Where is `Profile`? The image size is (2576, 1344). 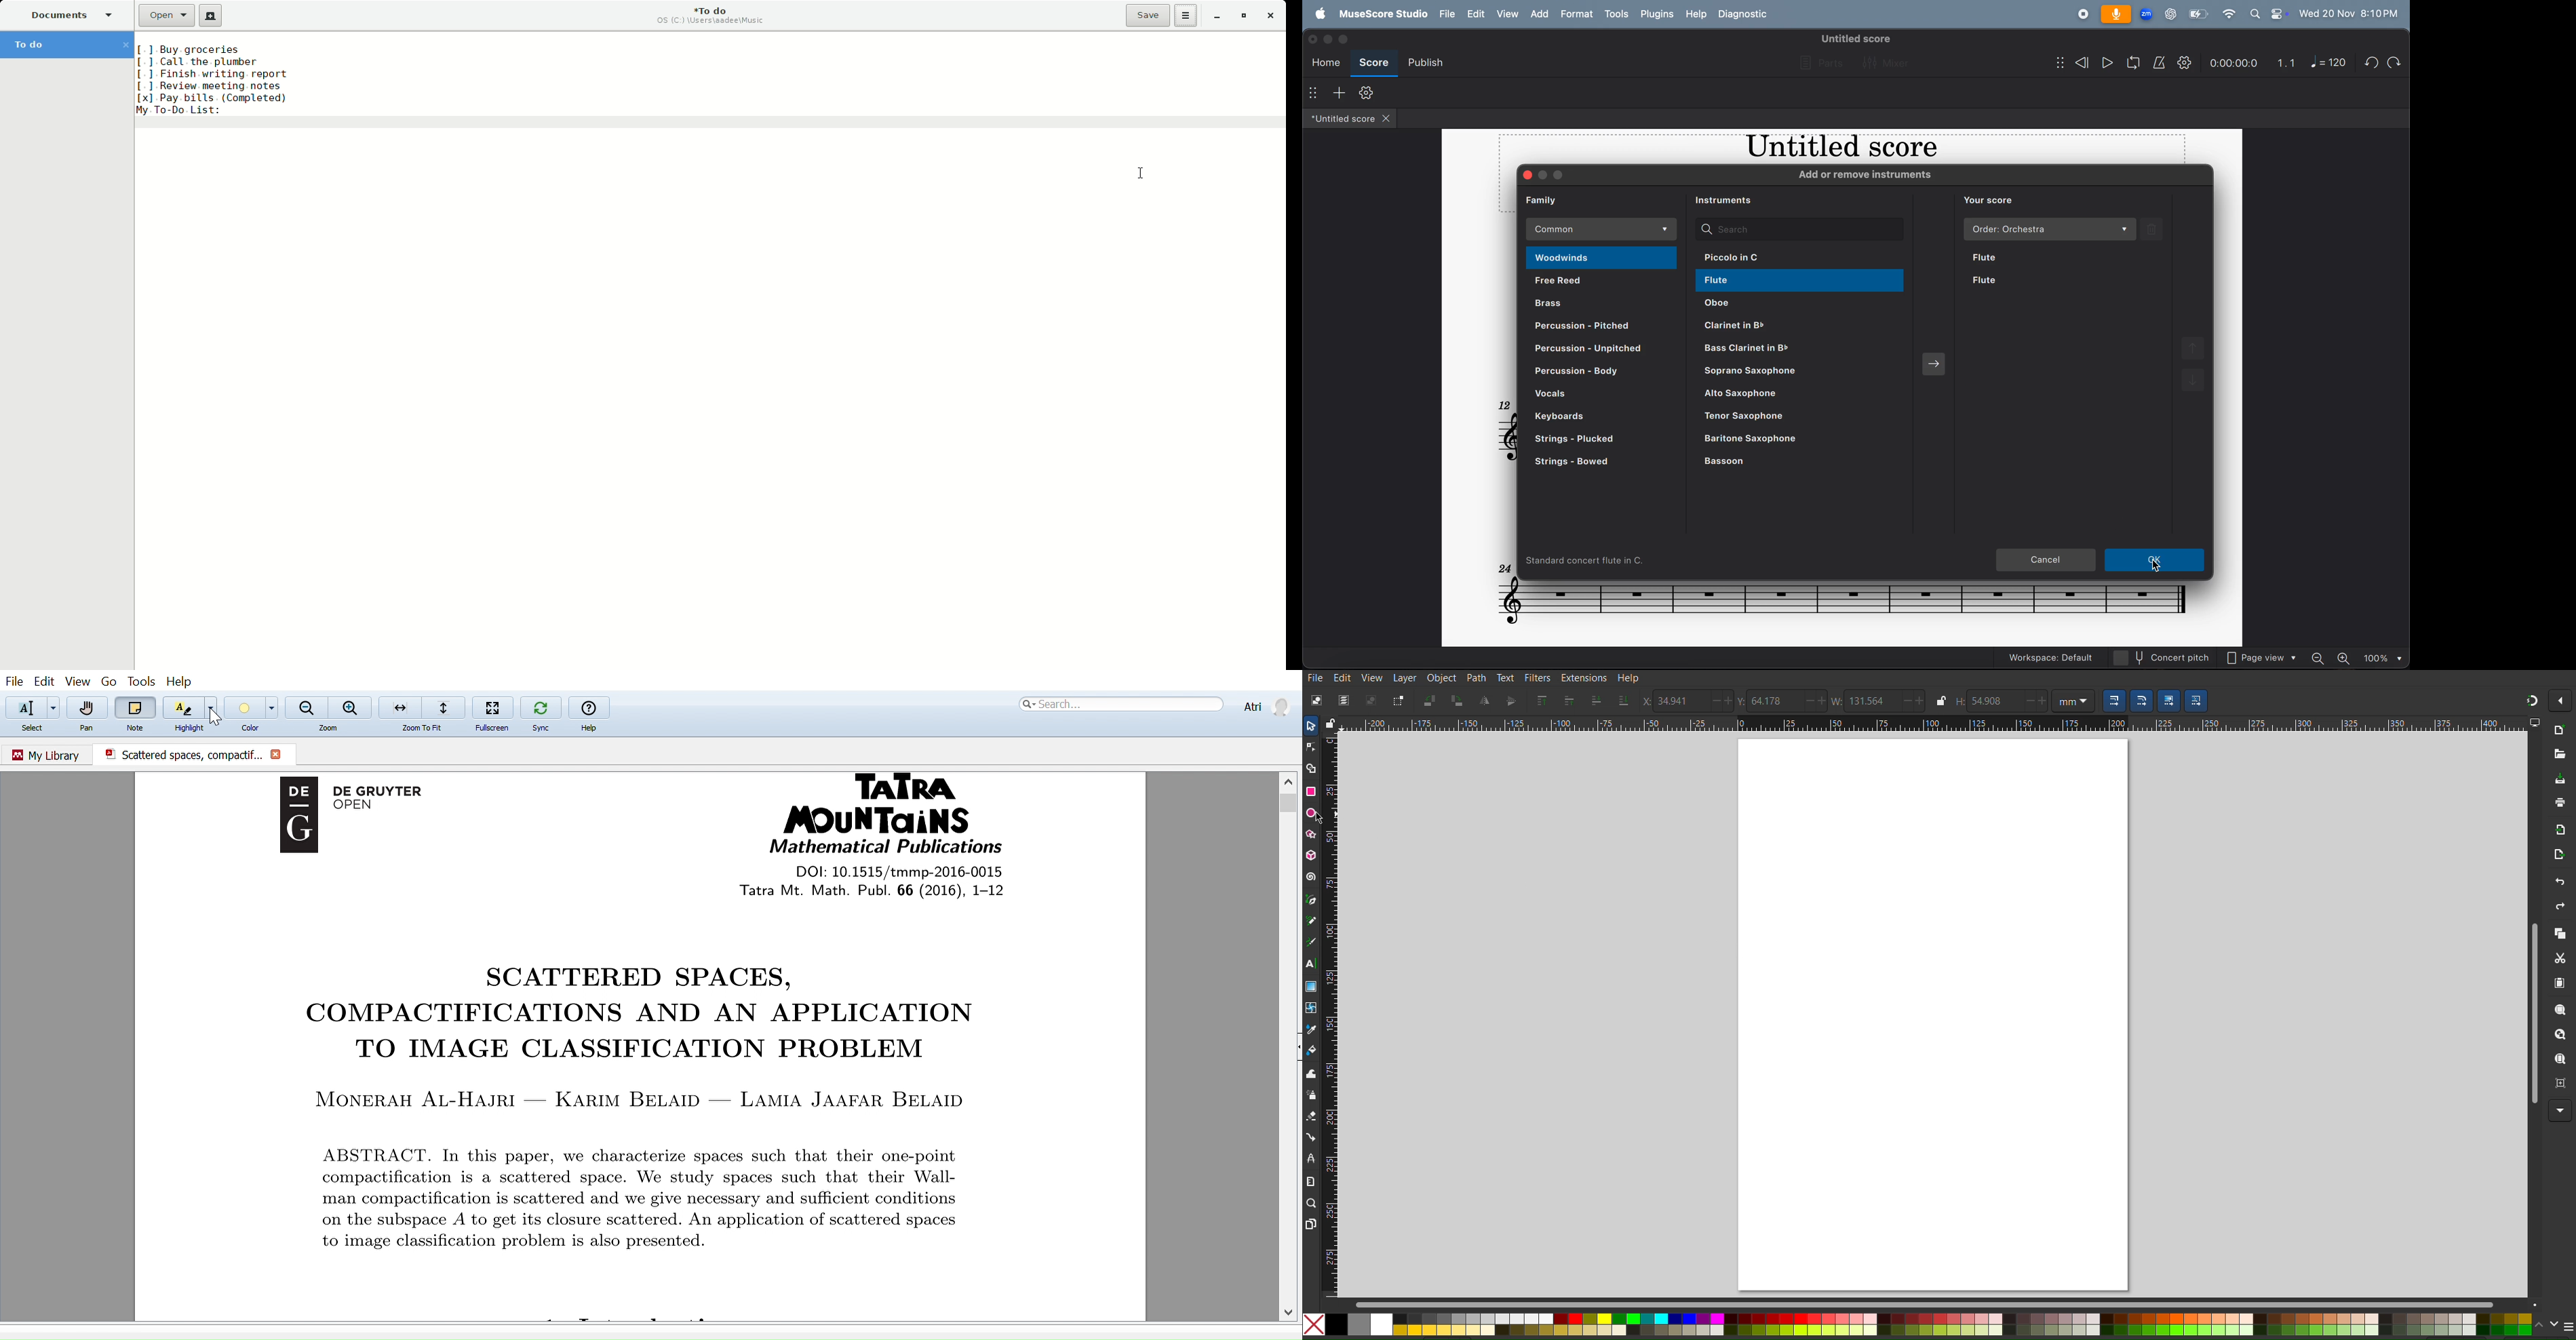
Profile is located at coordinates (1264, 705).